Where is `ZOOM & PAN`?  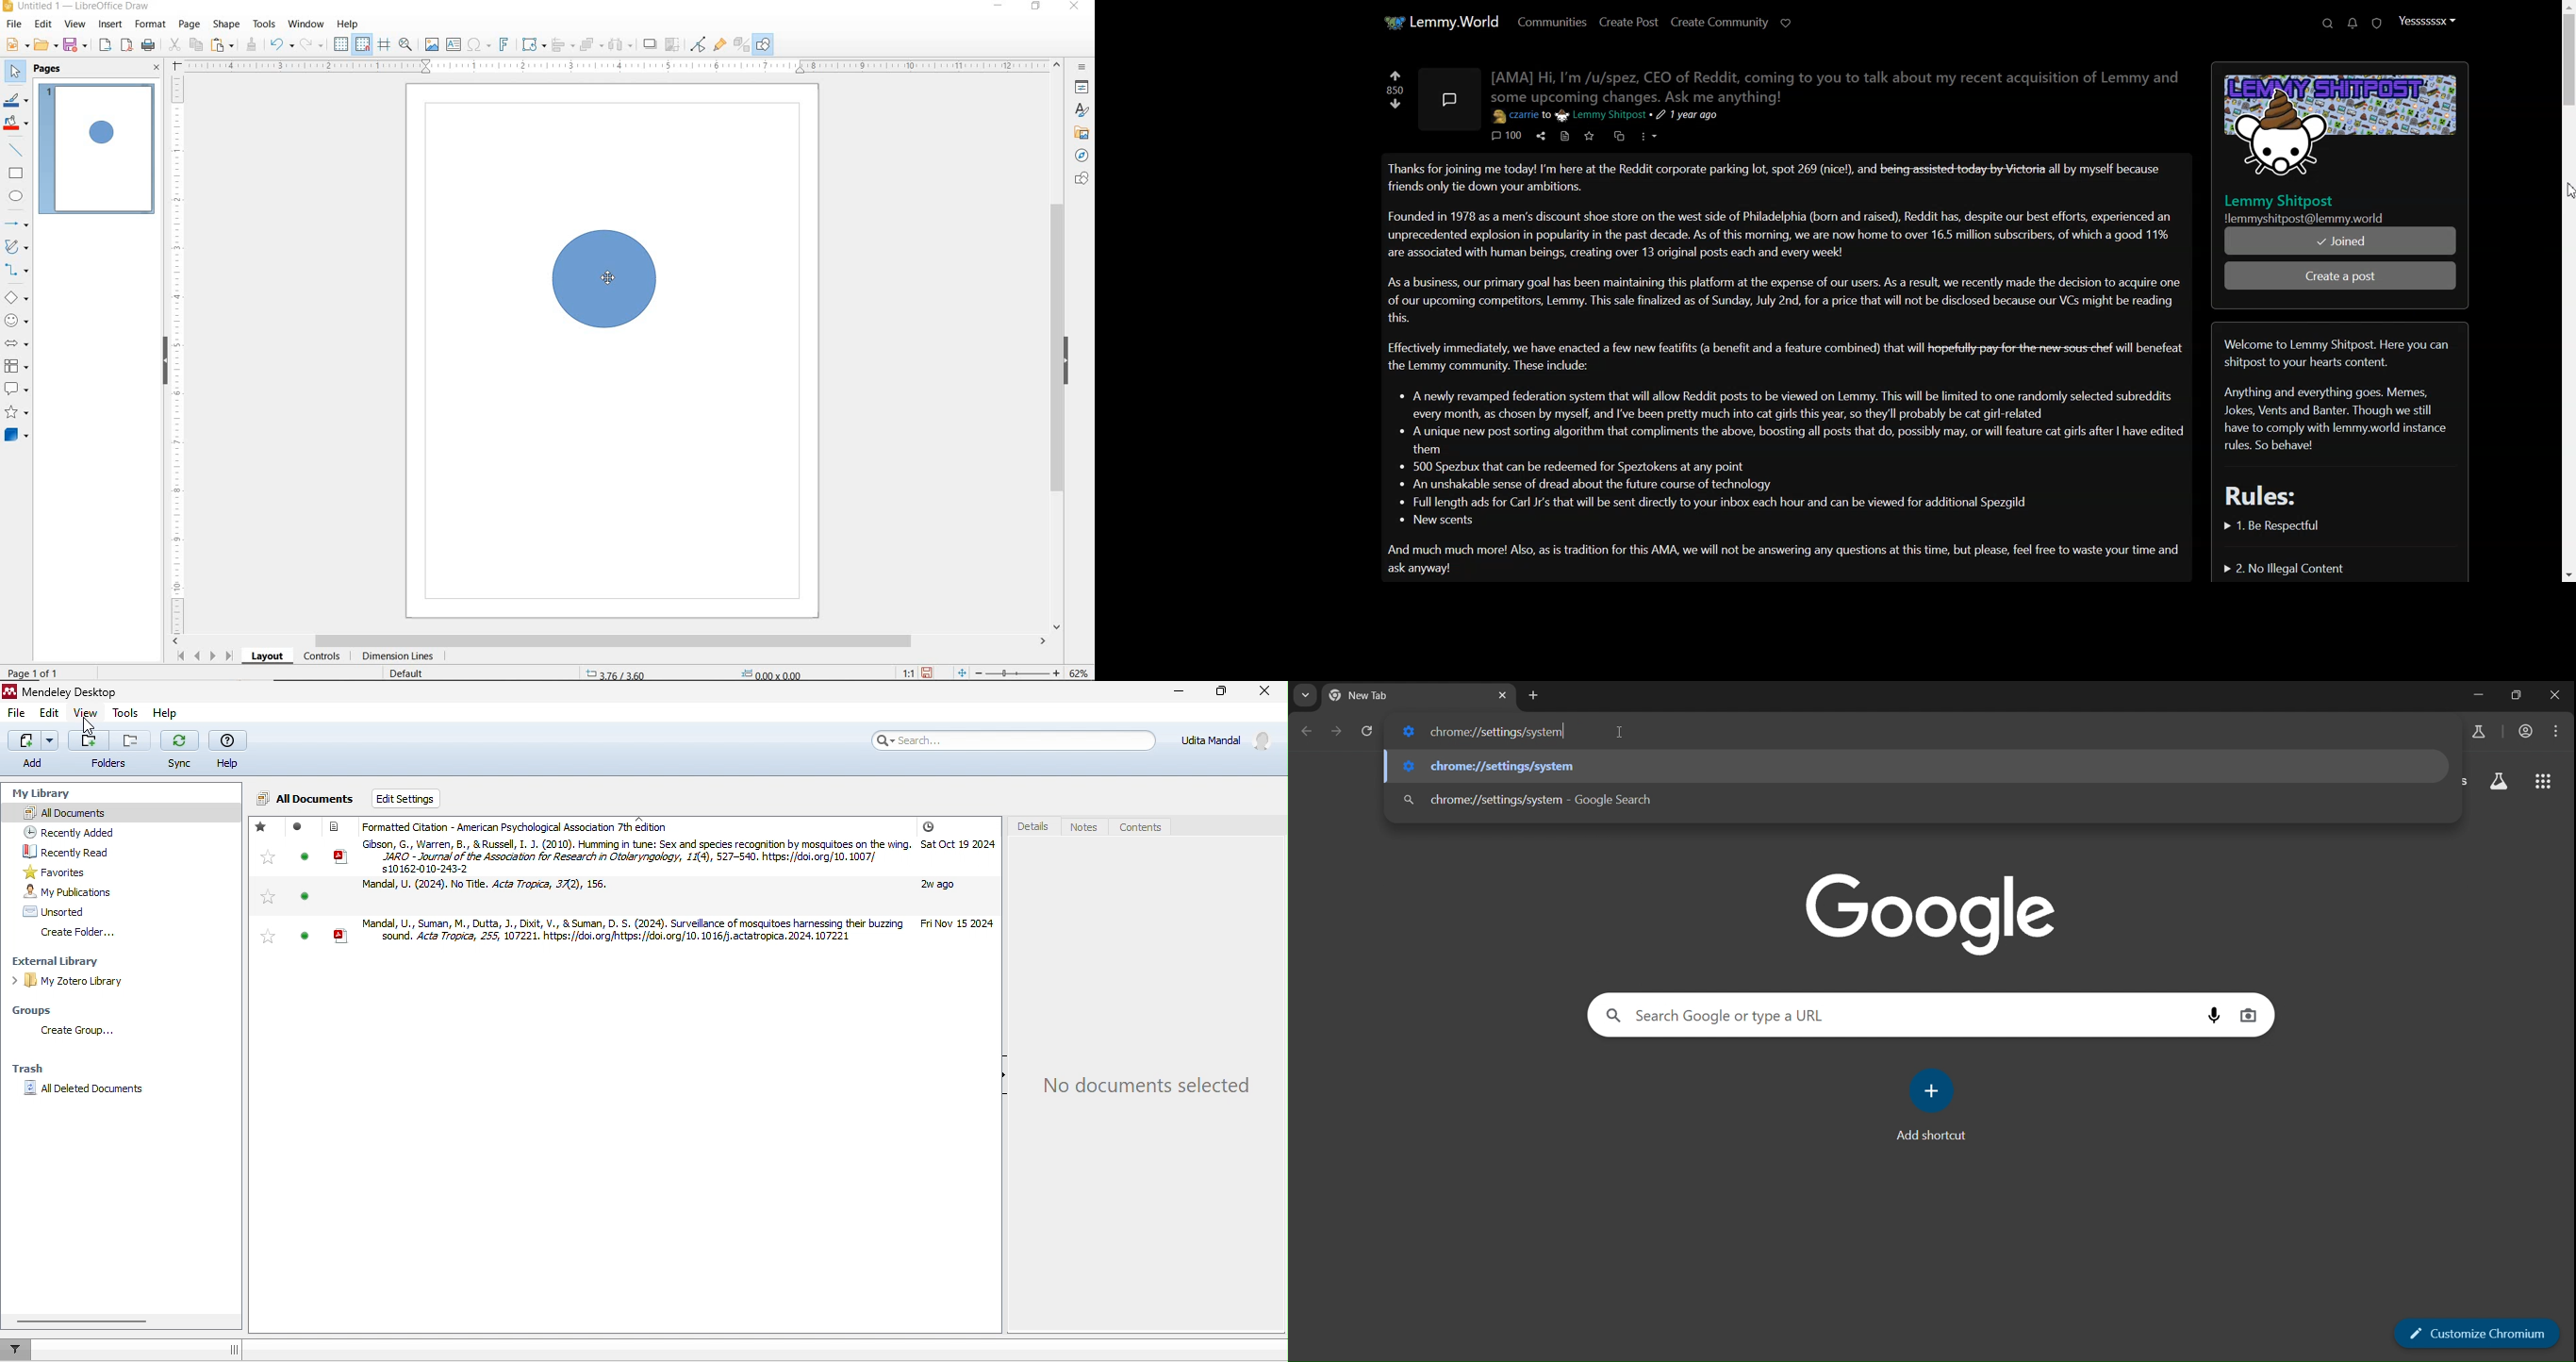
ZOOM & PAN is located at coordinates (408, 46).